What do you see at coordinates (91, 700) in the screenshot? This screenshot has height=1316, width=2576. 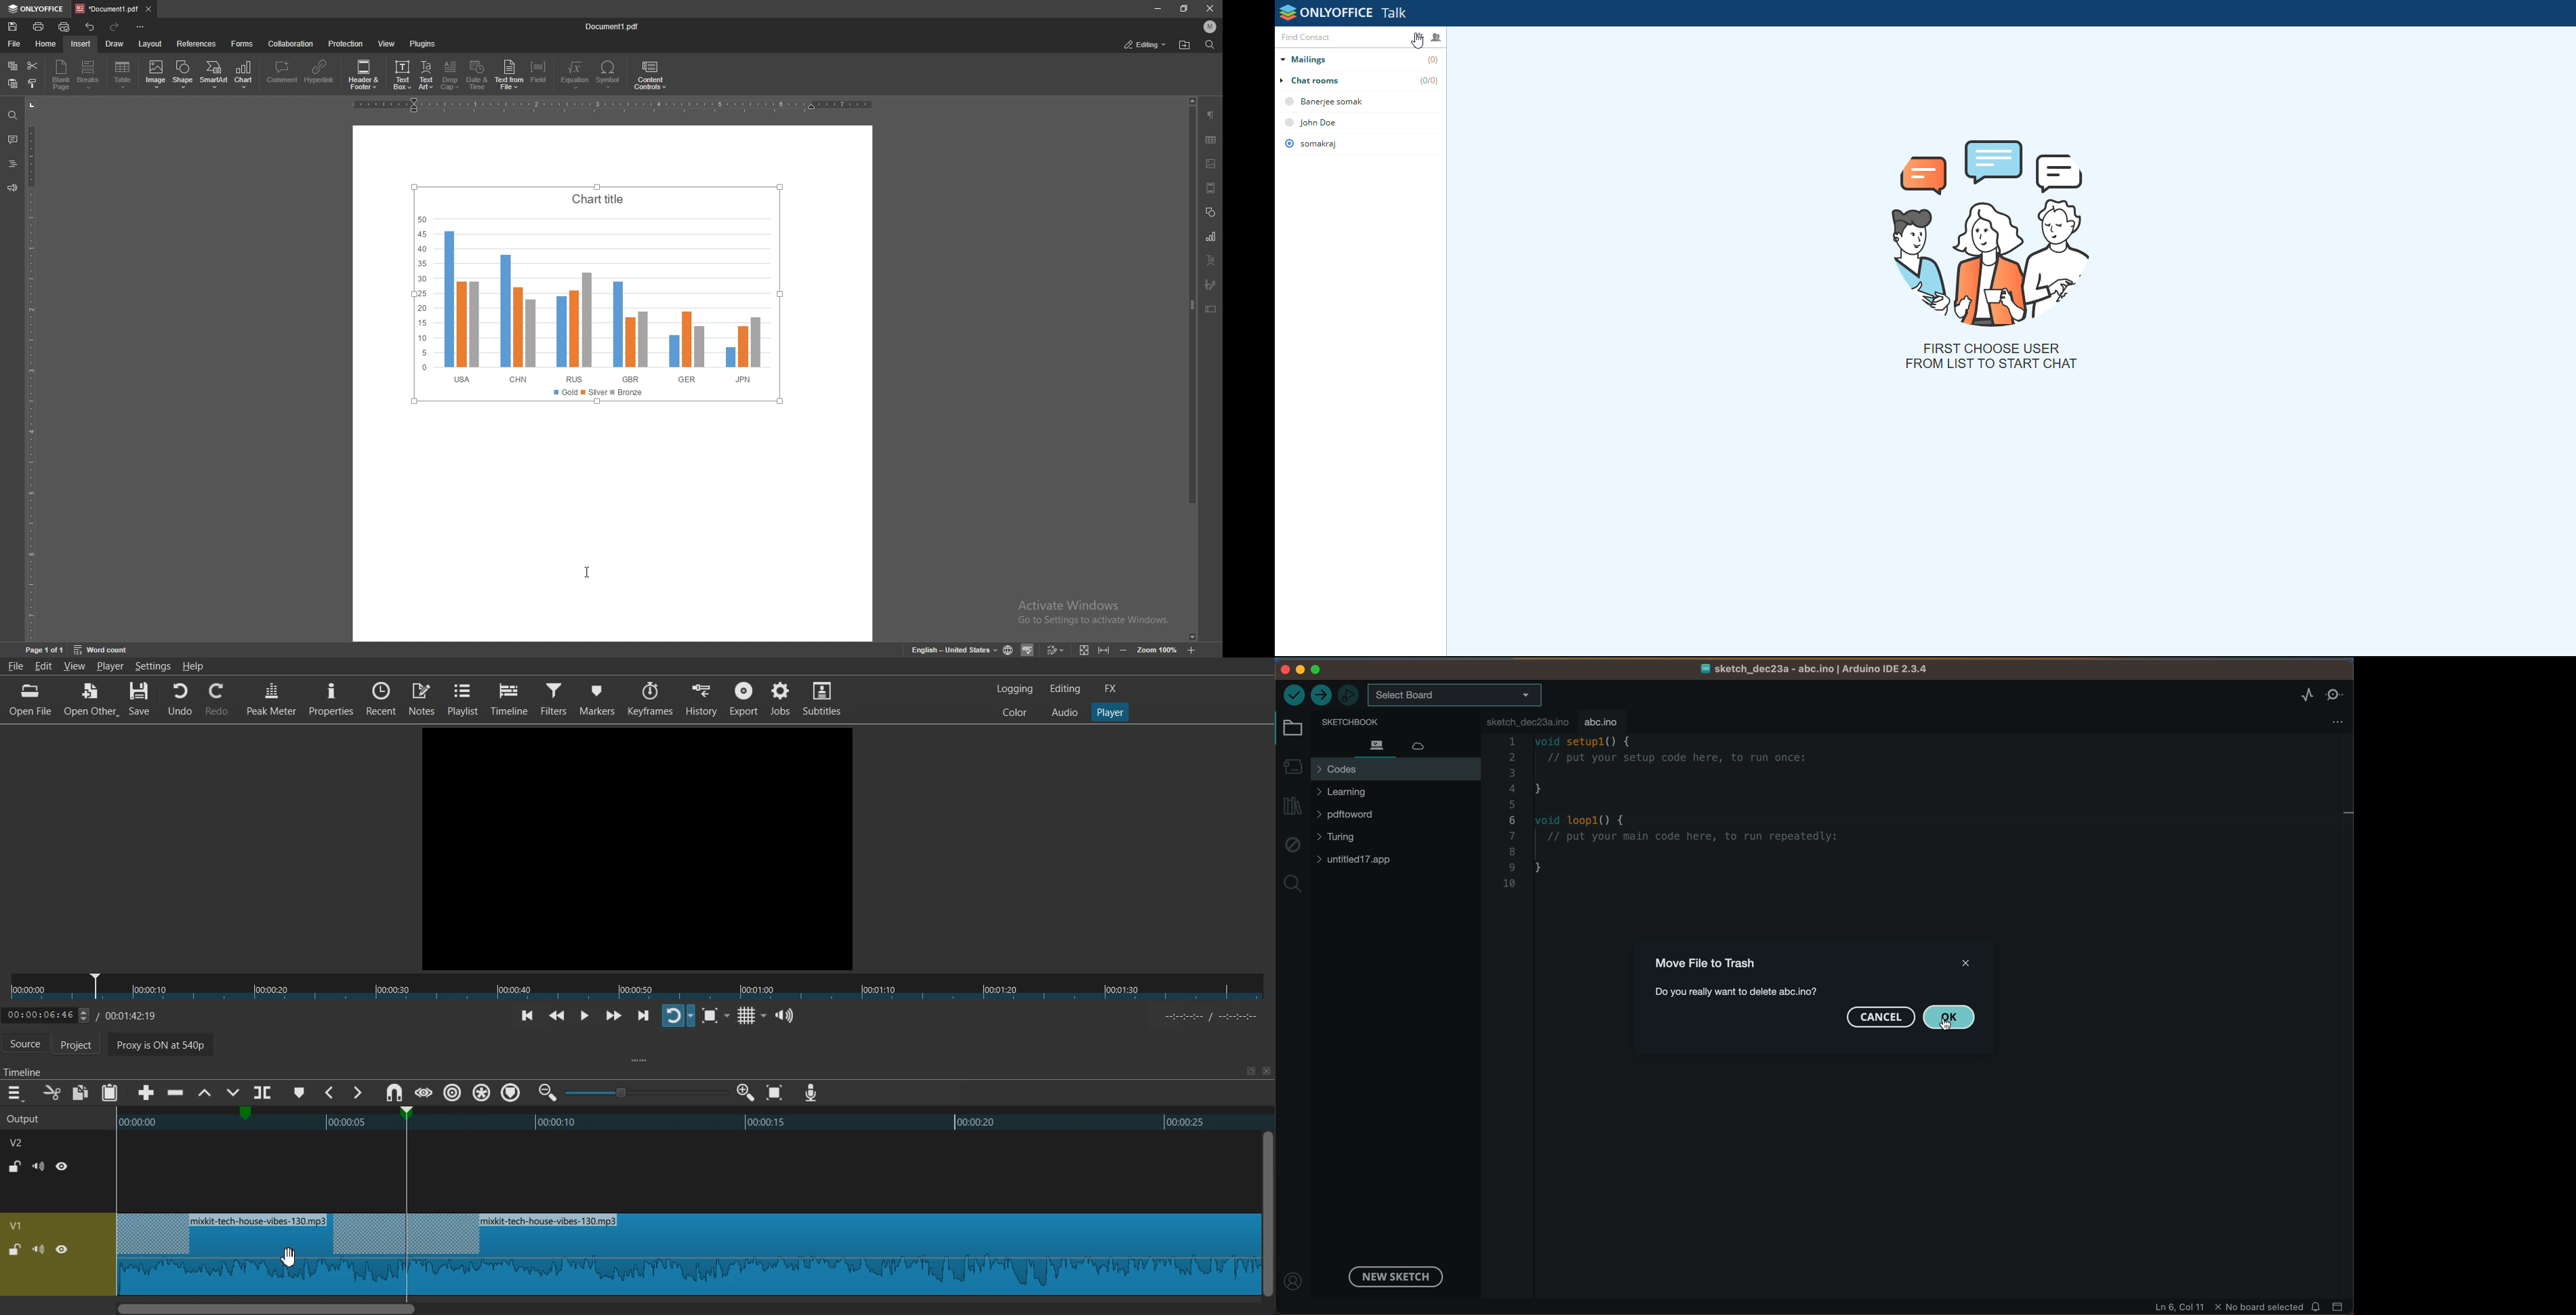 I see `Open Other` at bounding box center [91, 700].